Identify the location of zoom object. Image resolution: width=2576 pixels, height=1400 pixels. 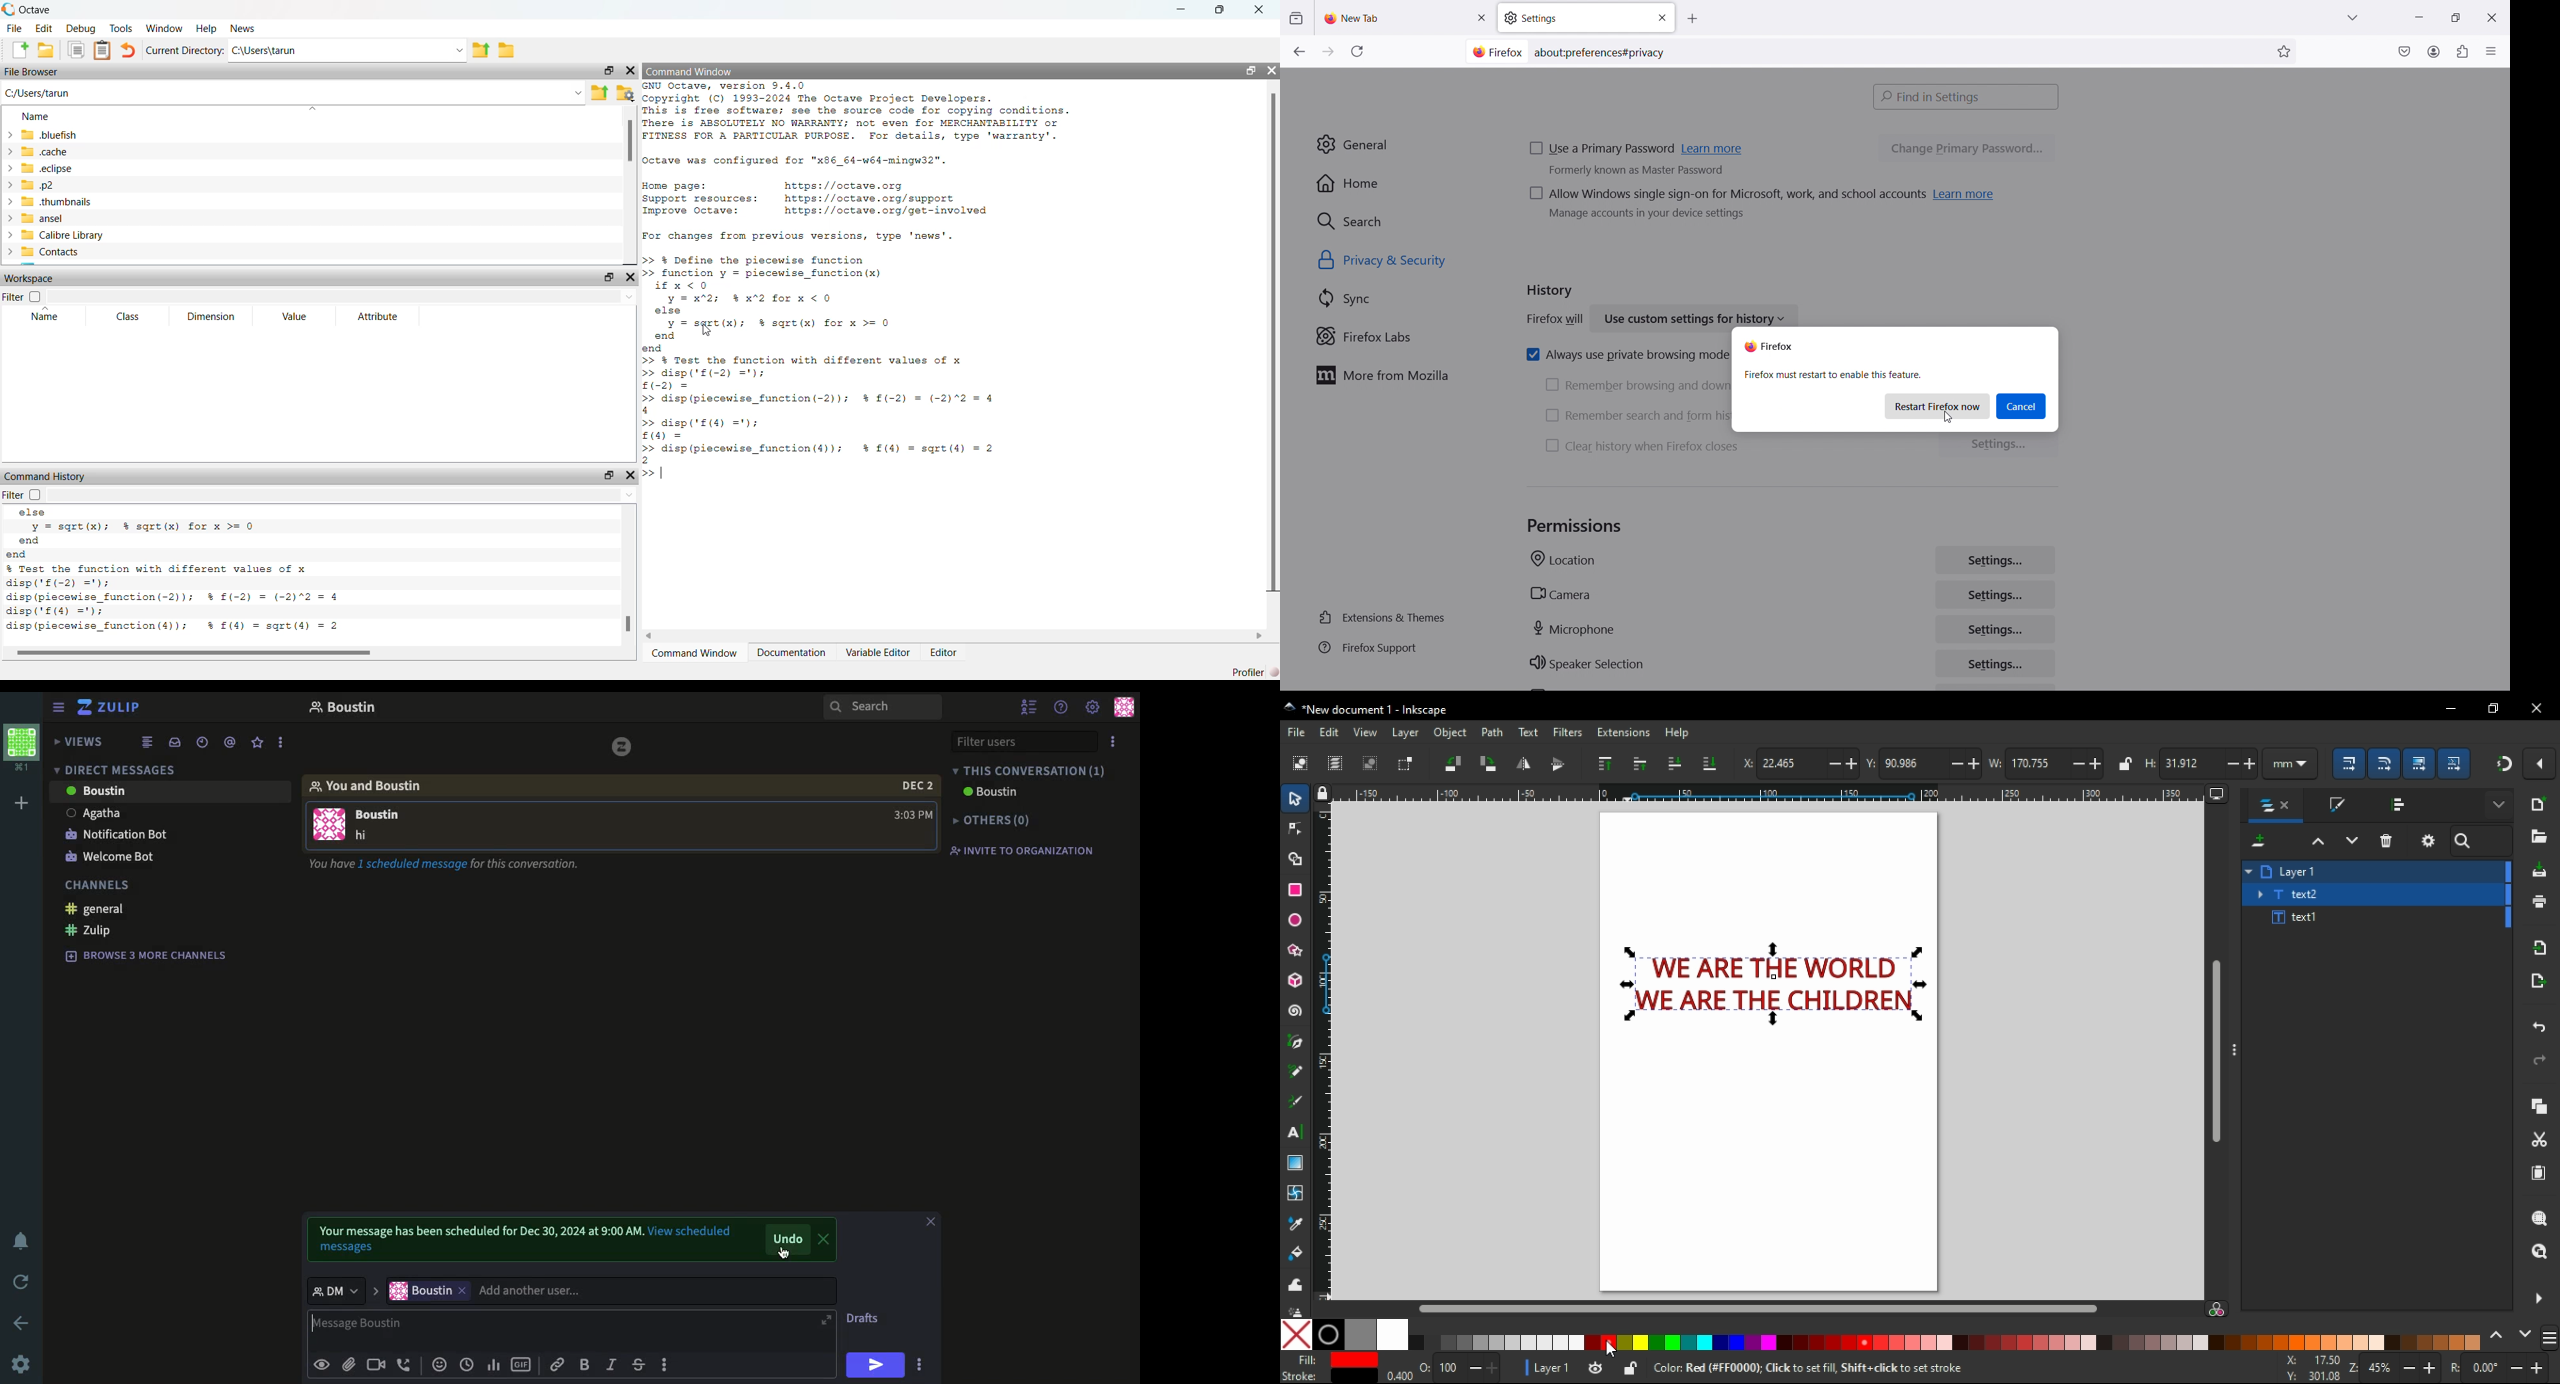
(2538, 1218).